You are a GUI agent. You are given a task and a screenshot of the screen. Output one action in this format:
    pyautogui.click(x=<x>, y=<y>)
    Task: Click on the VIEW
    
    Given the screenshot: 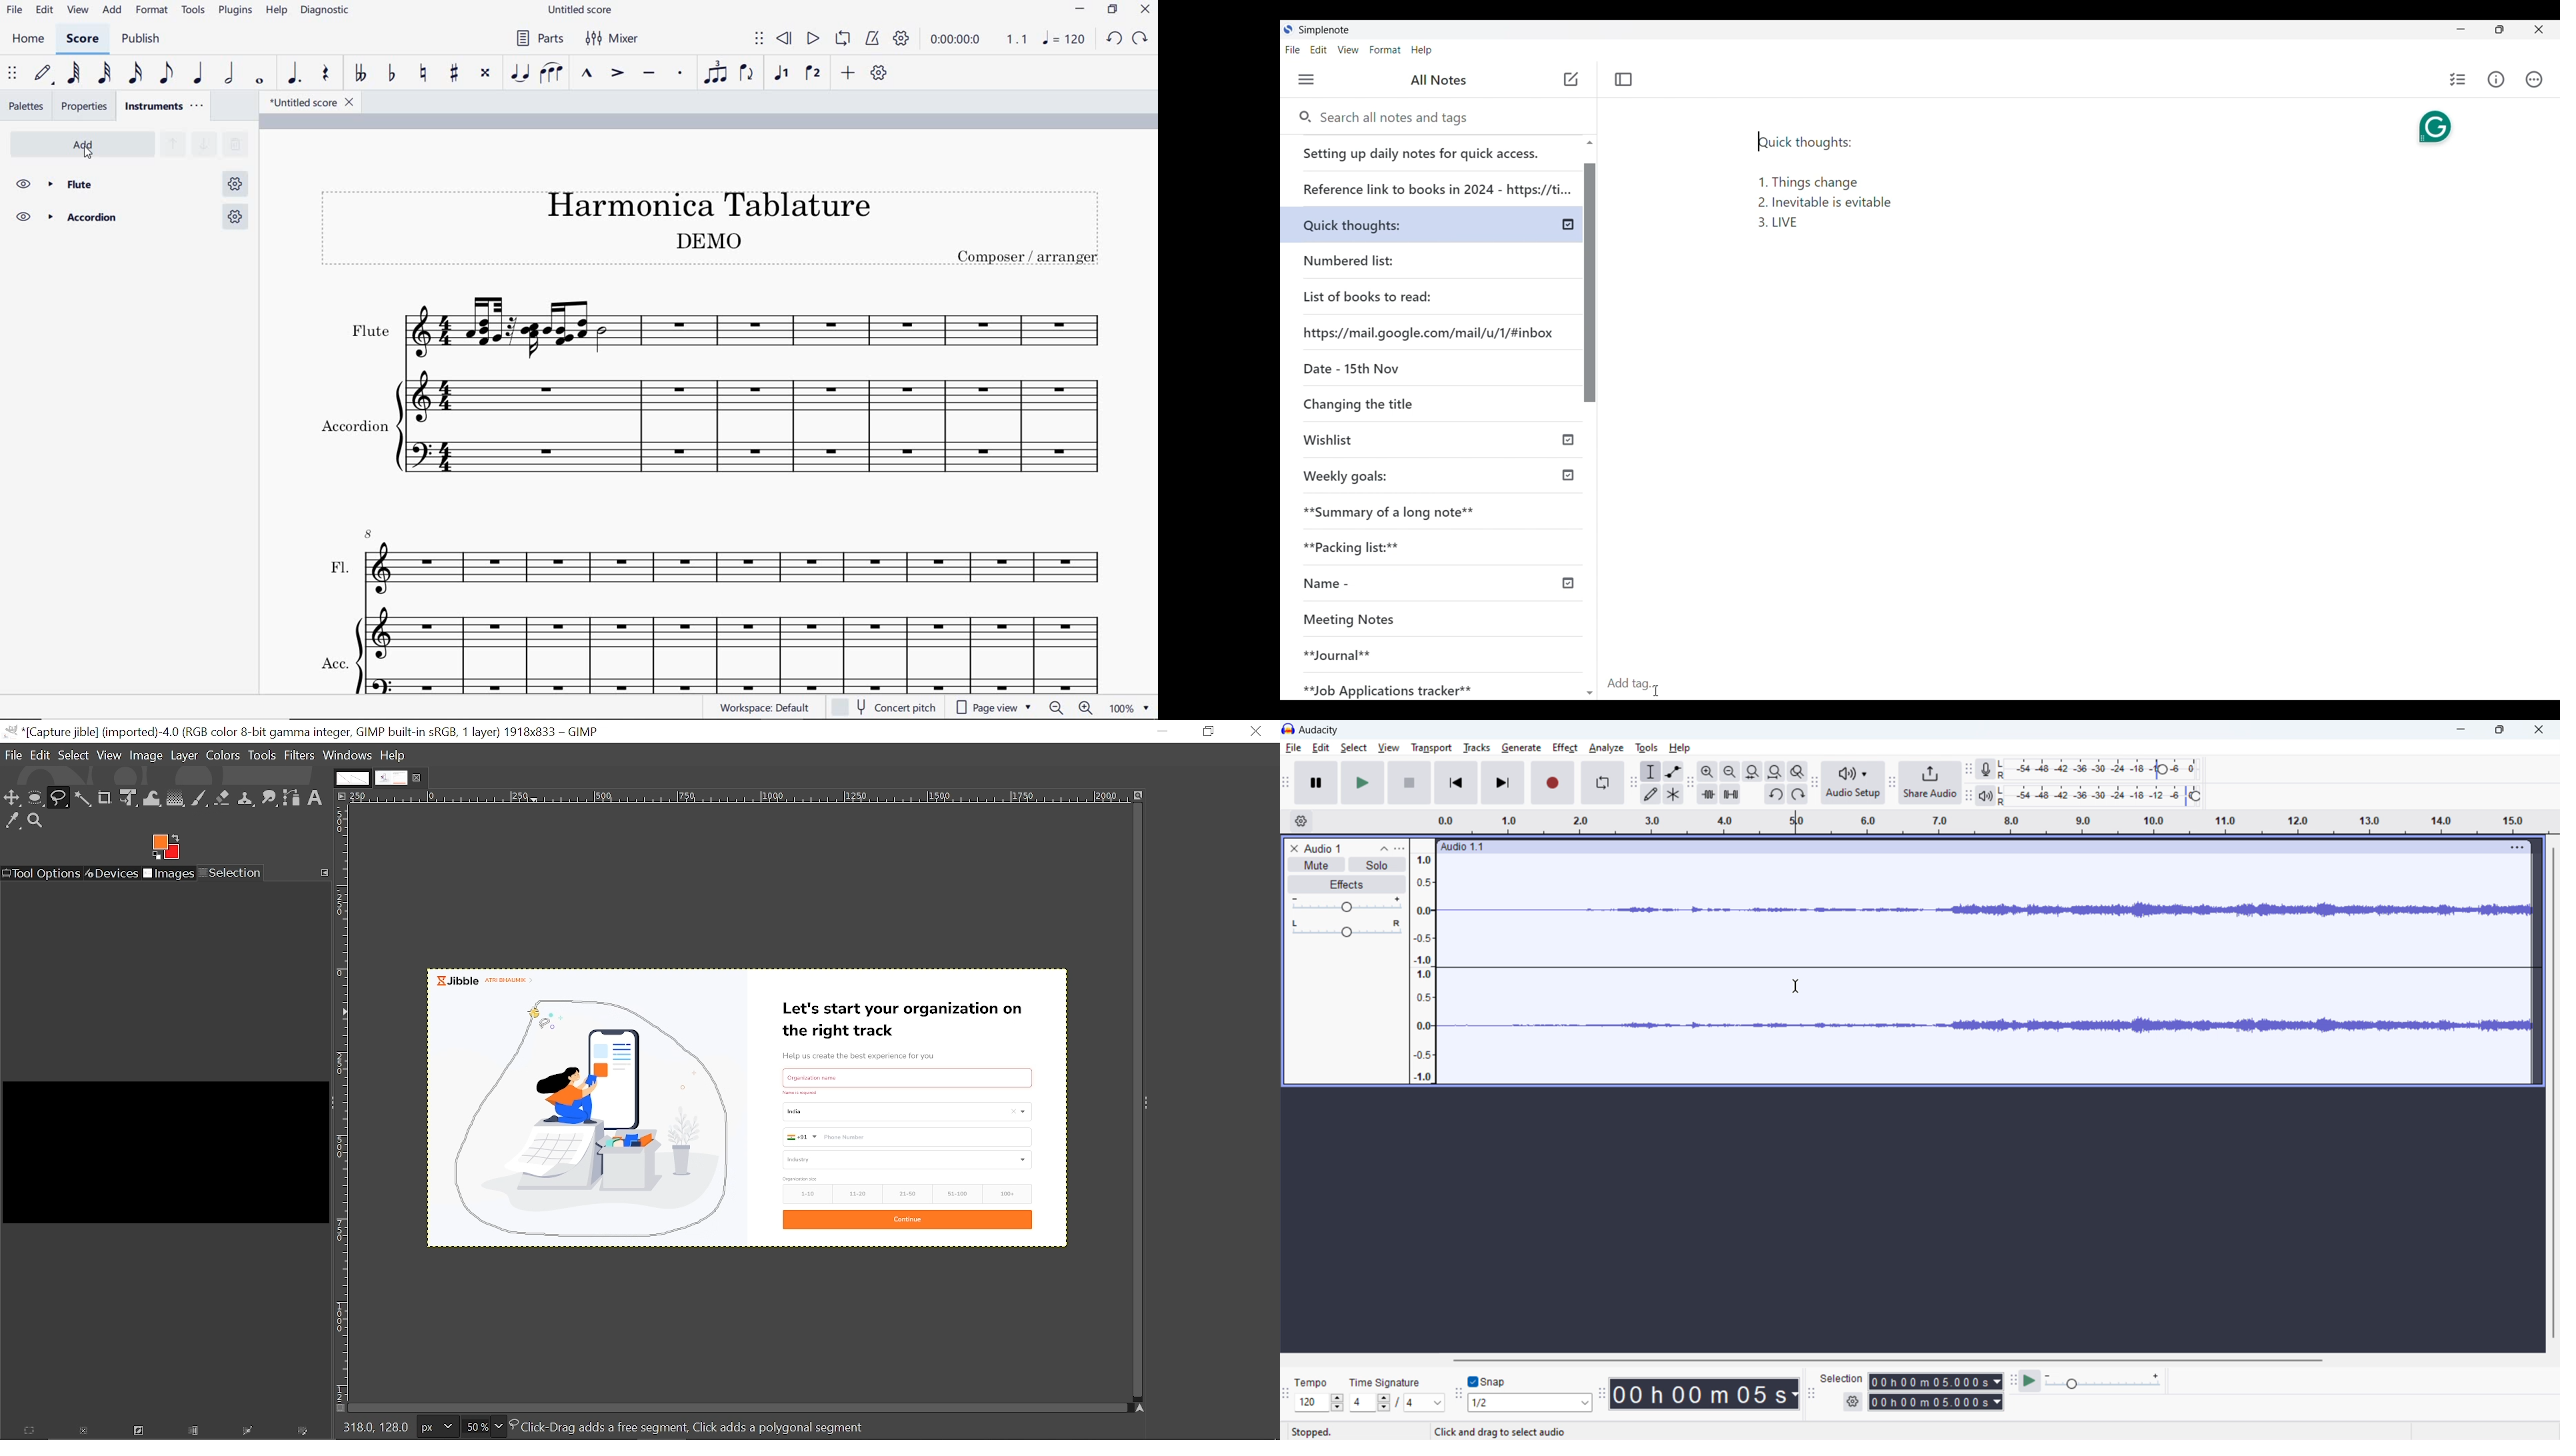 What is the action you would take?
    pyautogui.click(x=79, y=10)
    